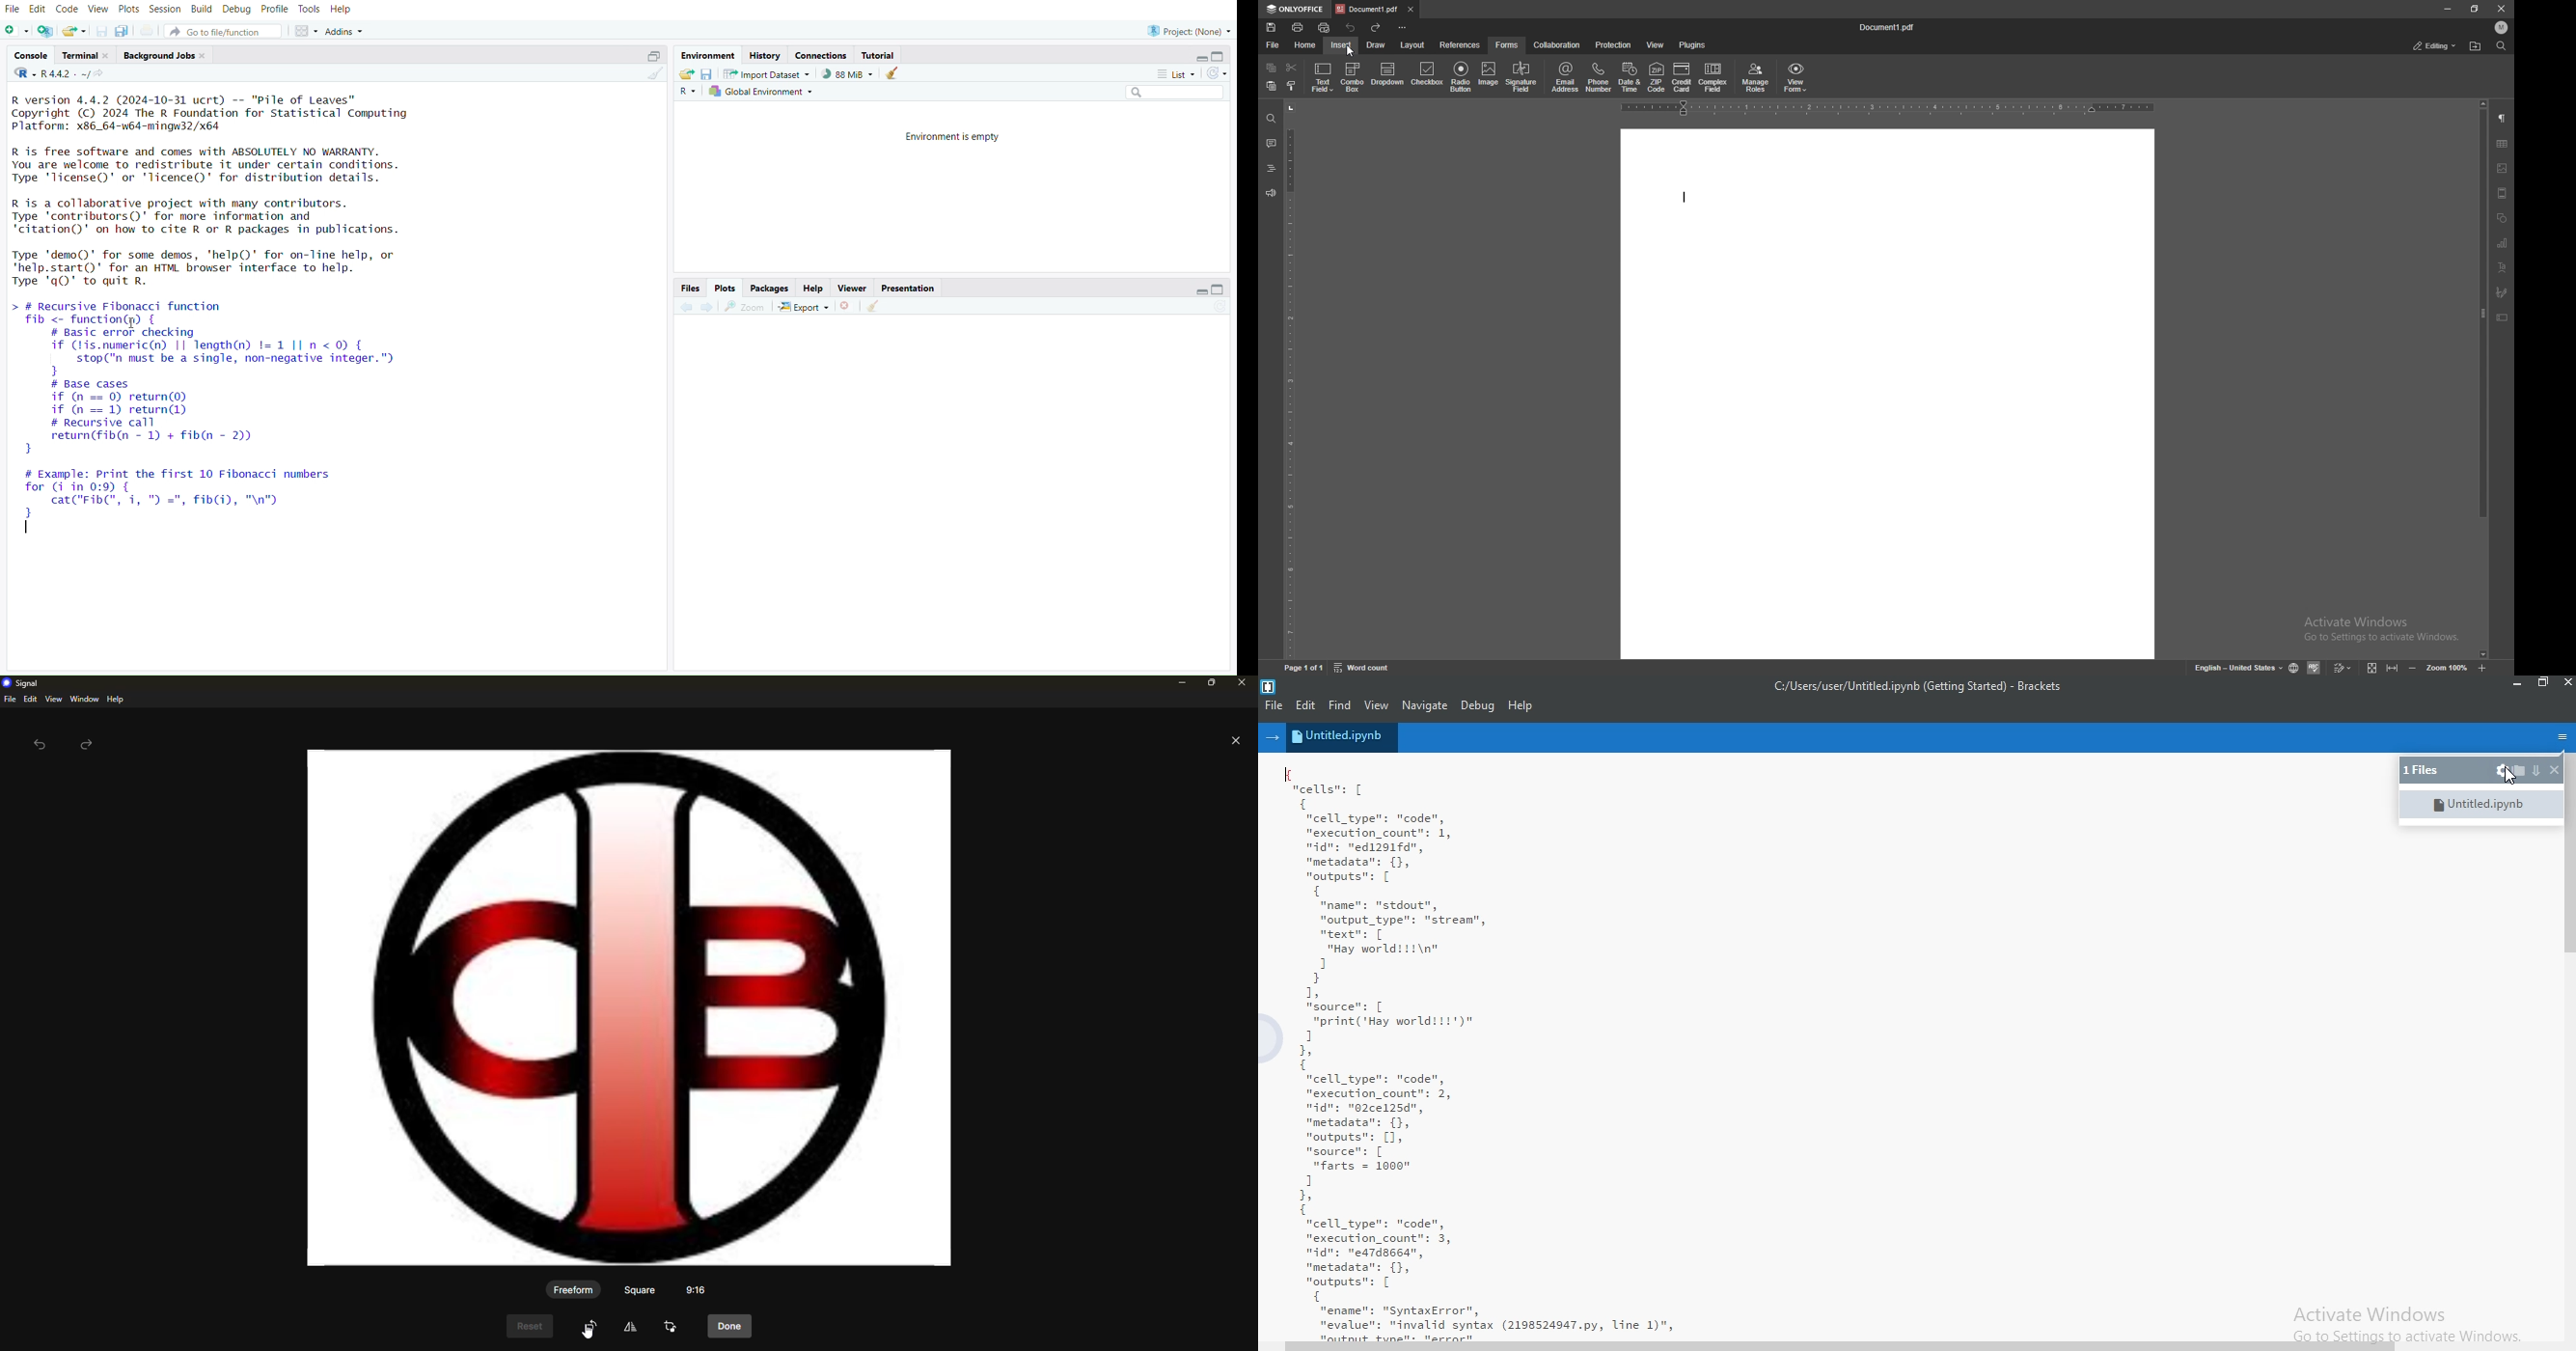 This screenshot has height=1372, width=2576. What do you see at coordinates (706, 55) in the screenshot?
I see `environment` at bounding box center [706, 55].